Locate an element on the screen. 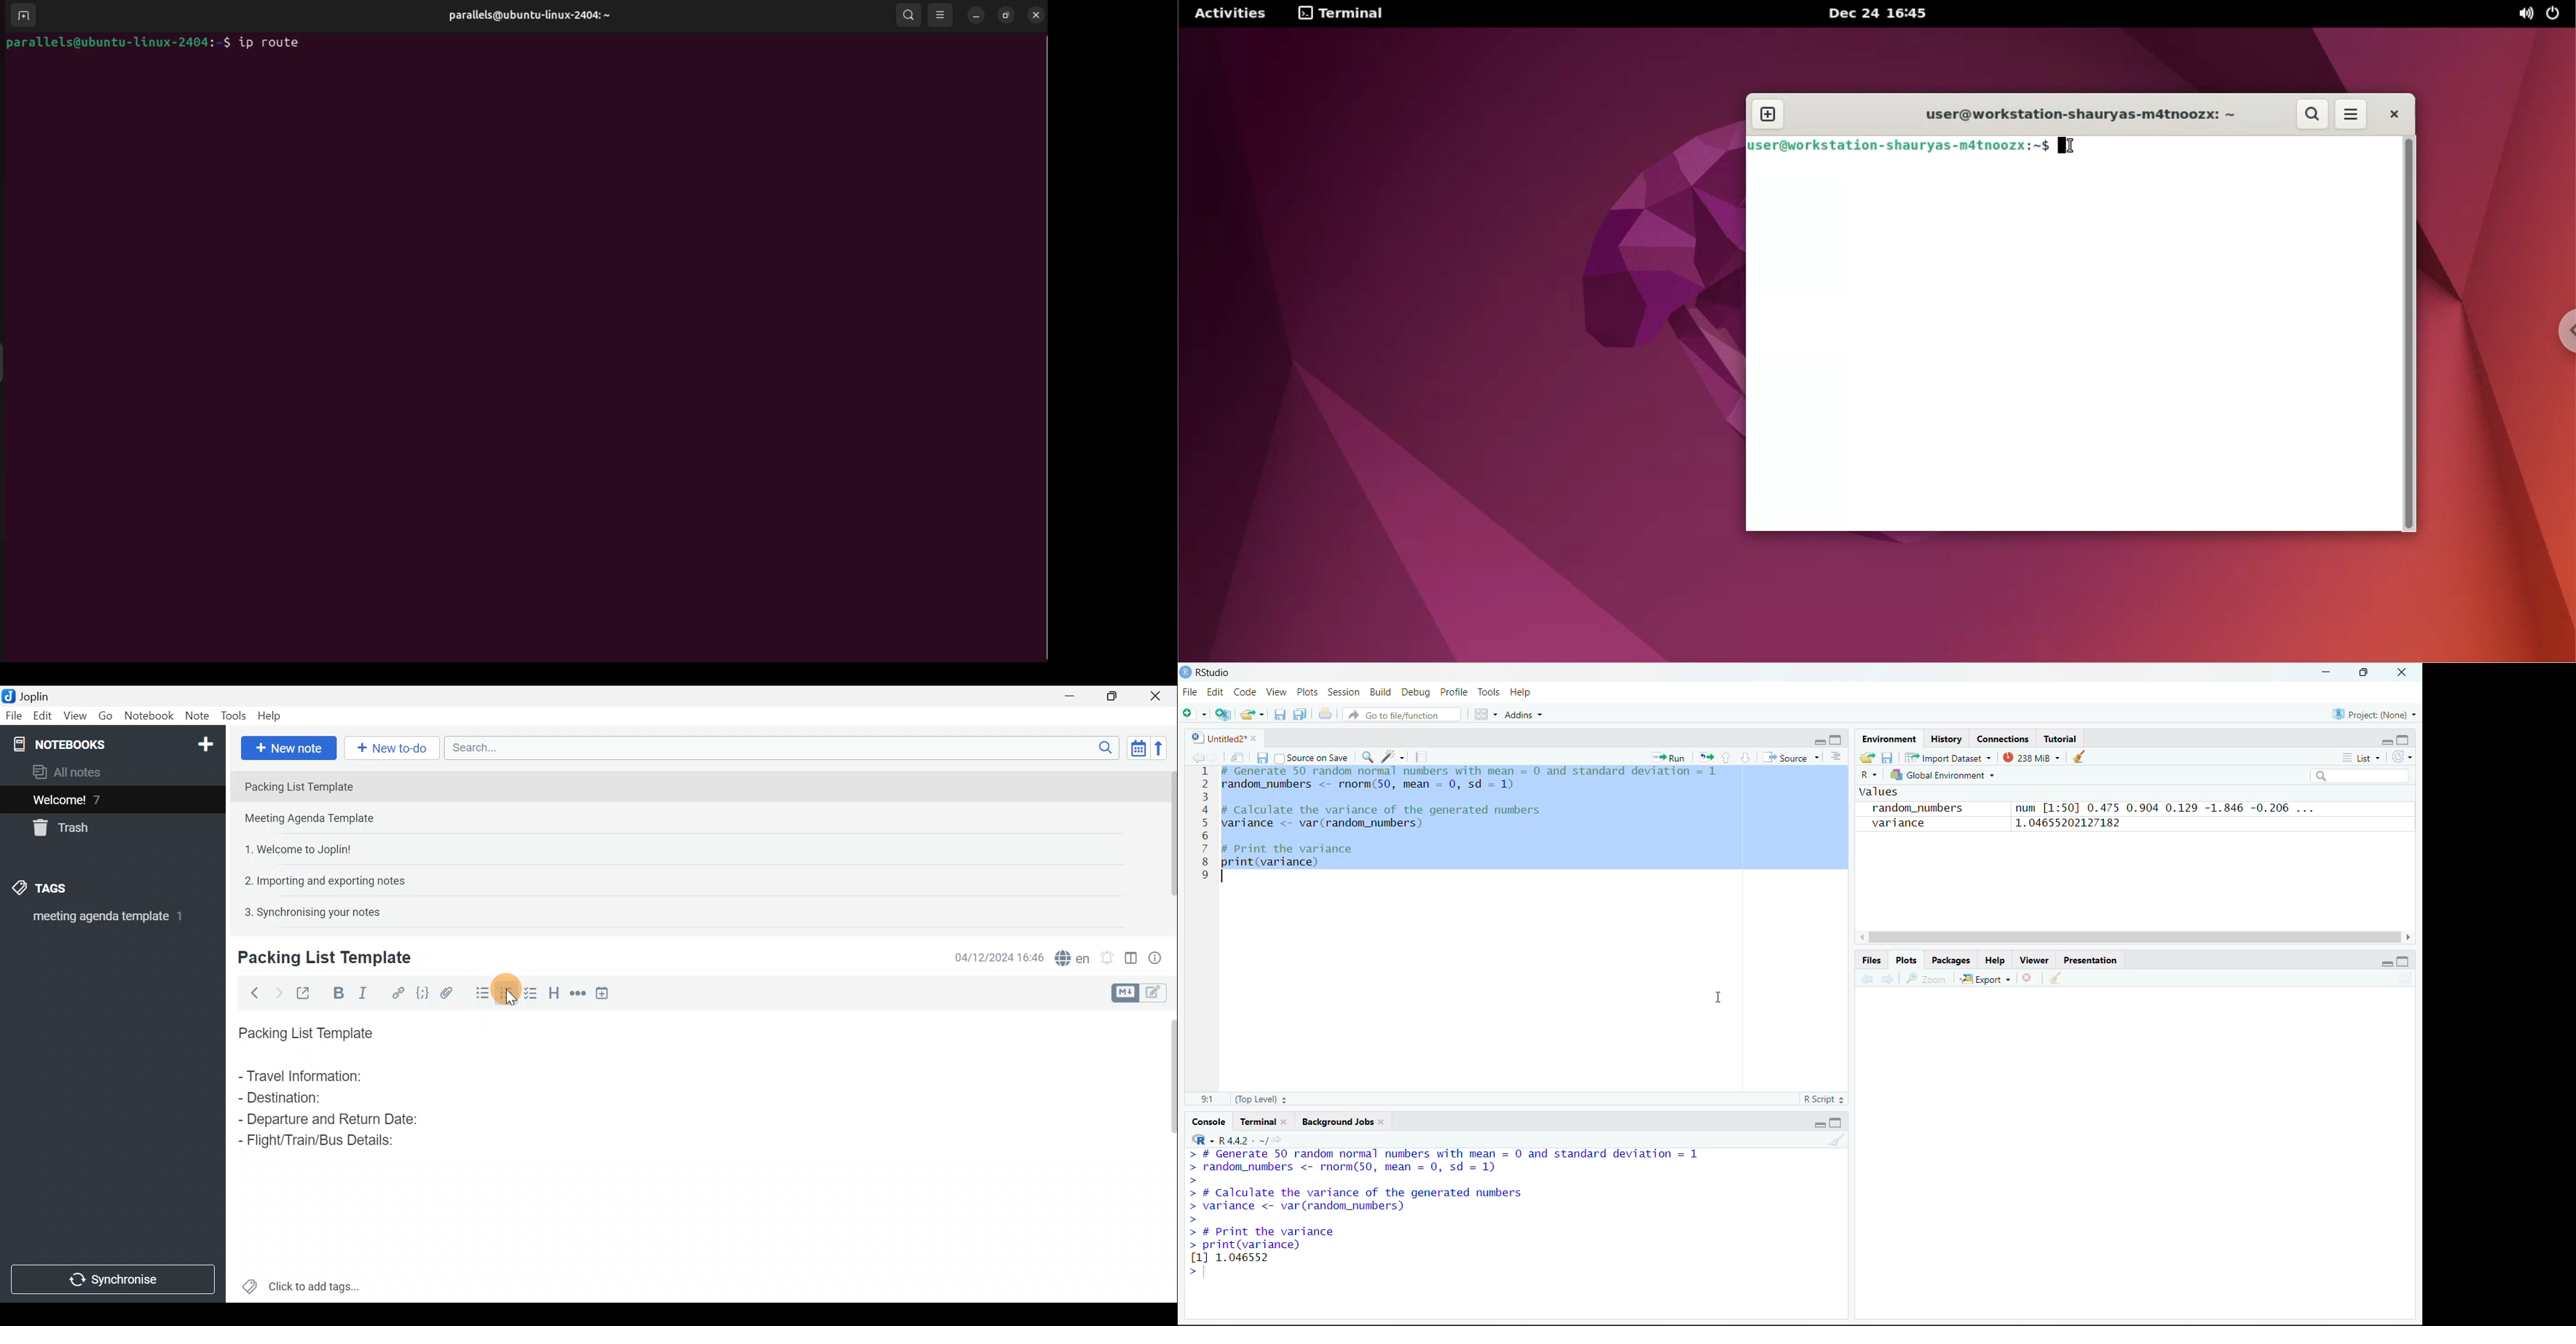 This screenshot has width=2576, height=1344. Scroll bar is located at coordinates (1167, 842).